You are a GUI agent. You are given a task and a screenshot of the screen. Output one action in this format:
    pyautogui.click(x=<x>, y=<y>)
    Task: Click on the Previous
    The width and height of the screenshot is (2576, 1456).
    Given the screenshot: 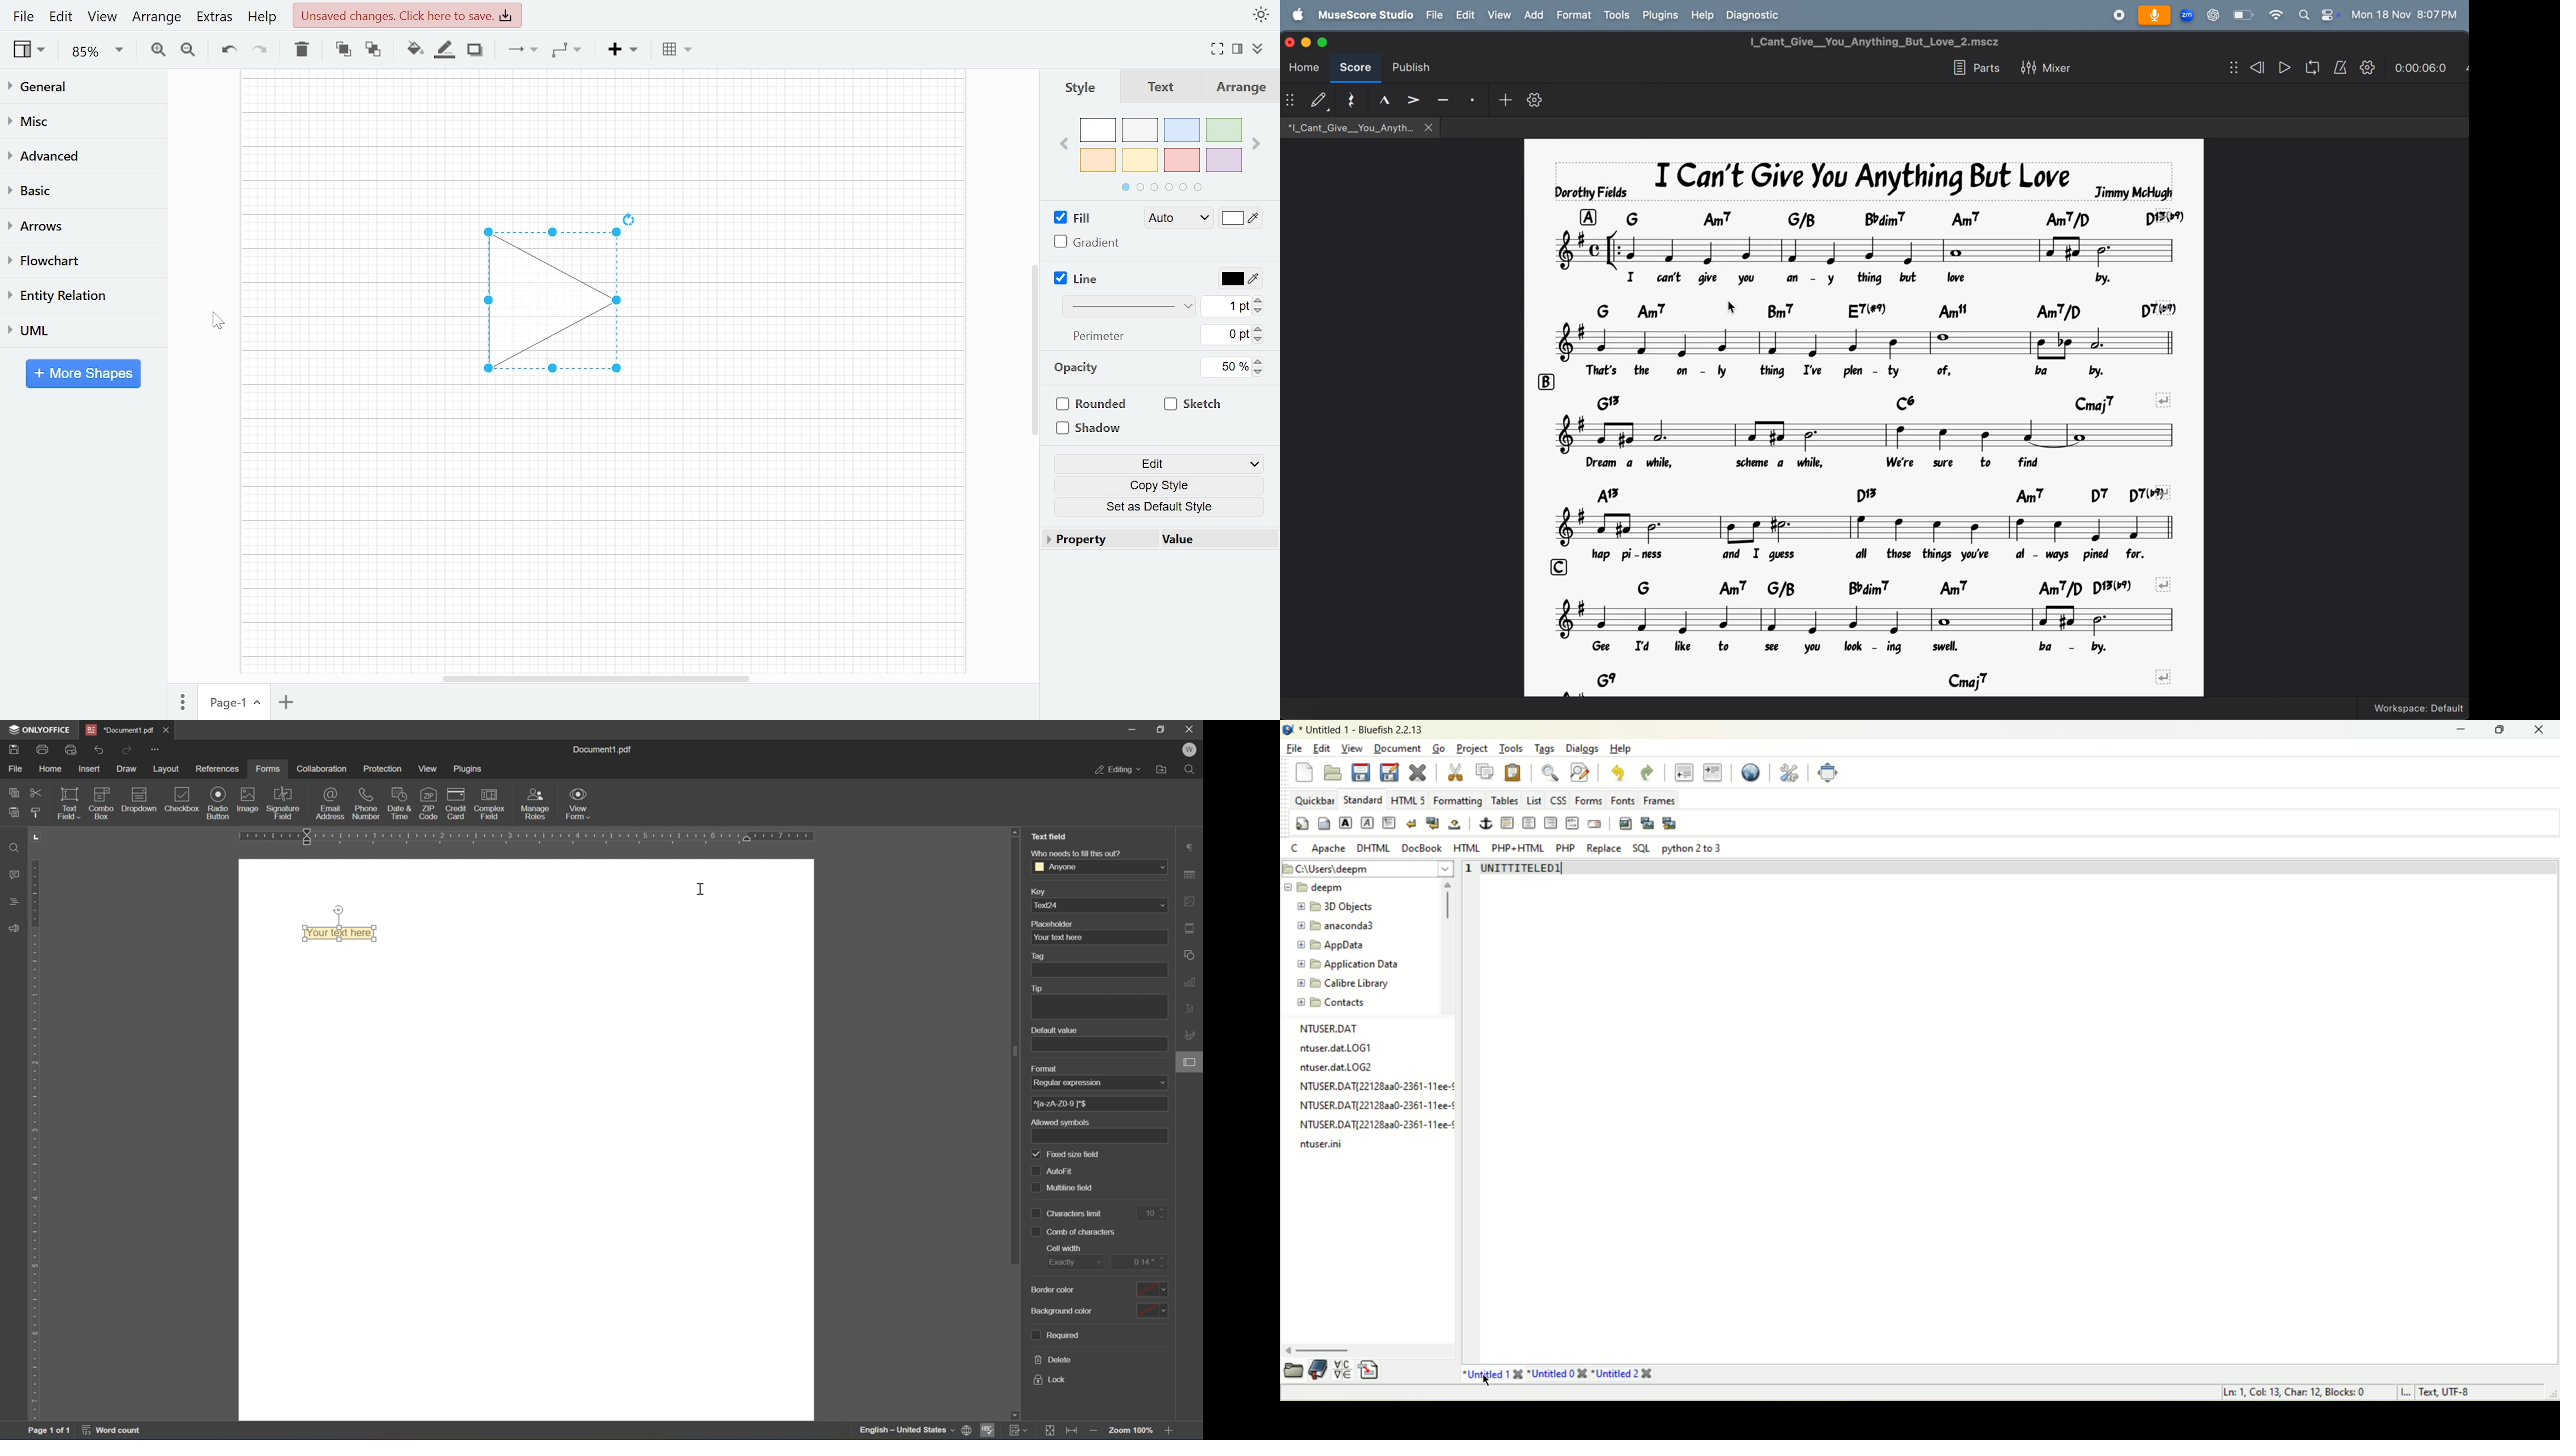 What is the action you would take?
    pyautogui.click(x=1063, y=142)
    